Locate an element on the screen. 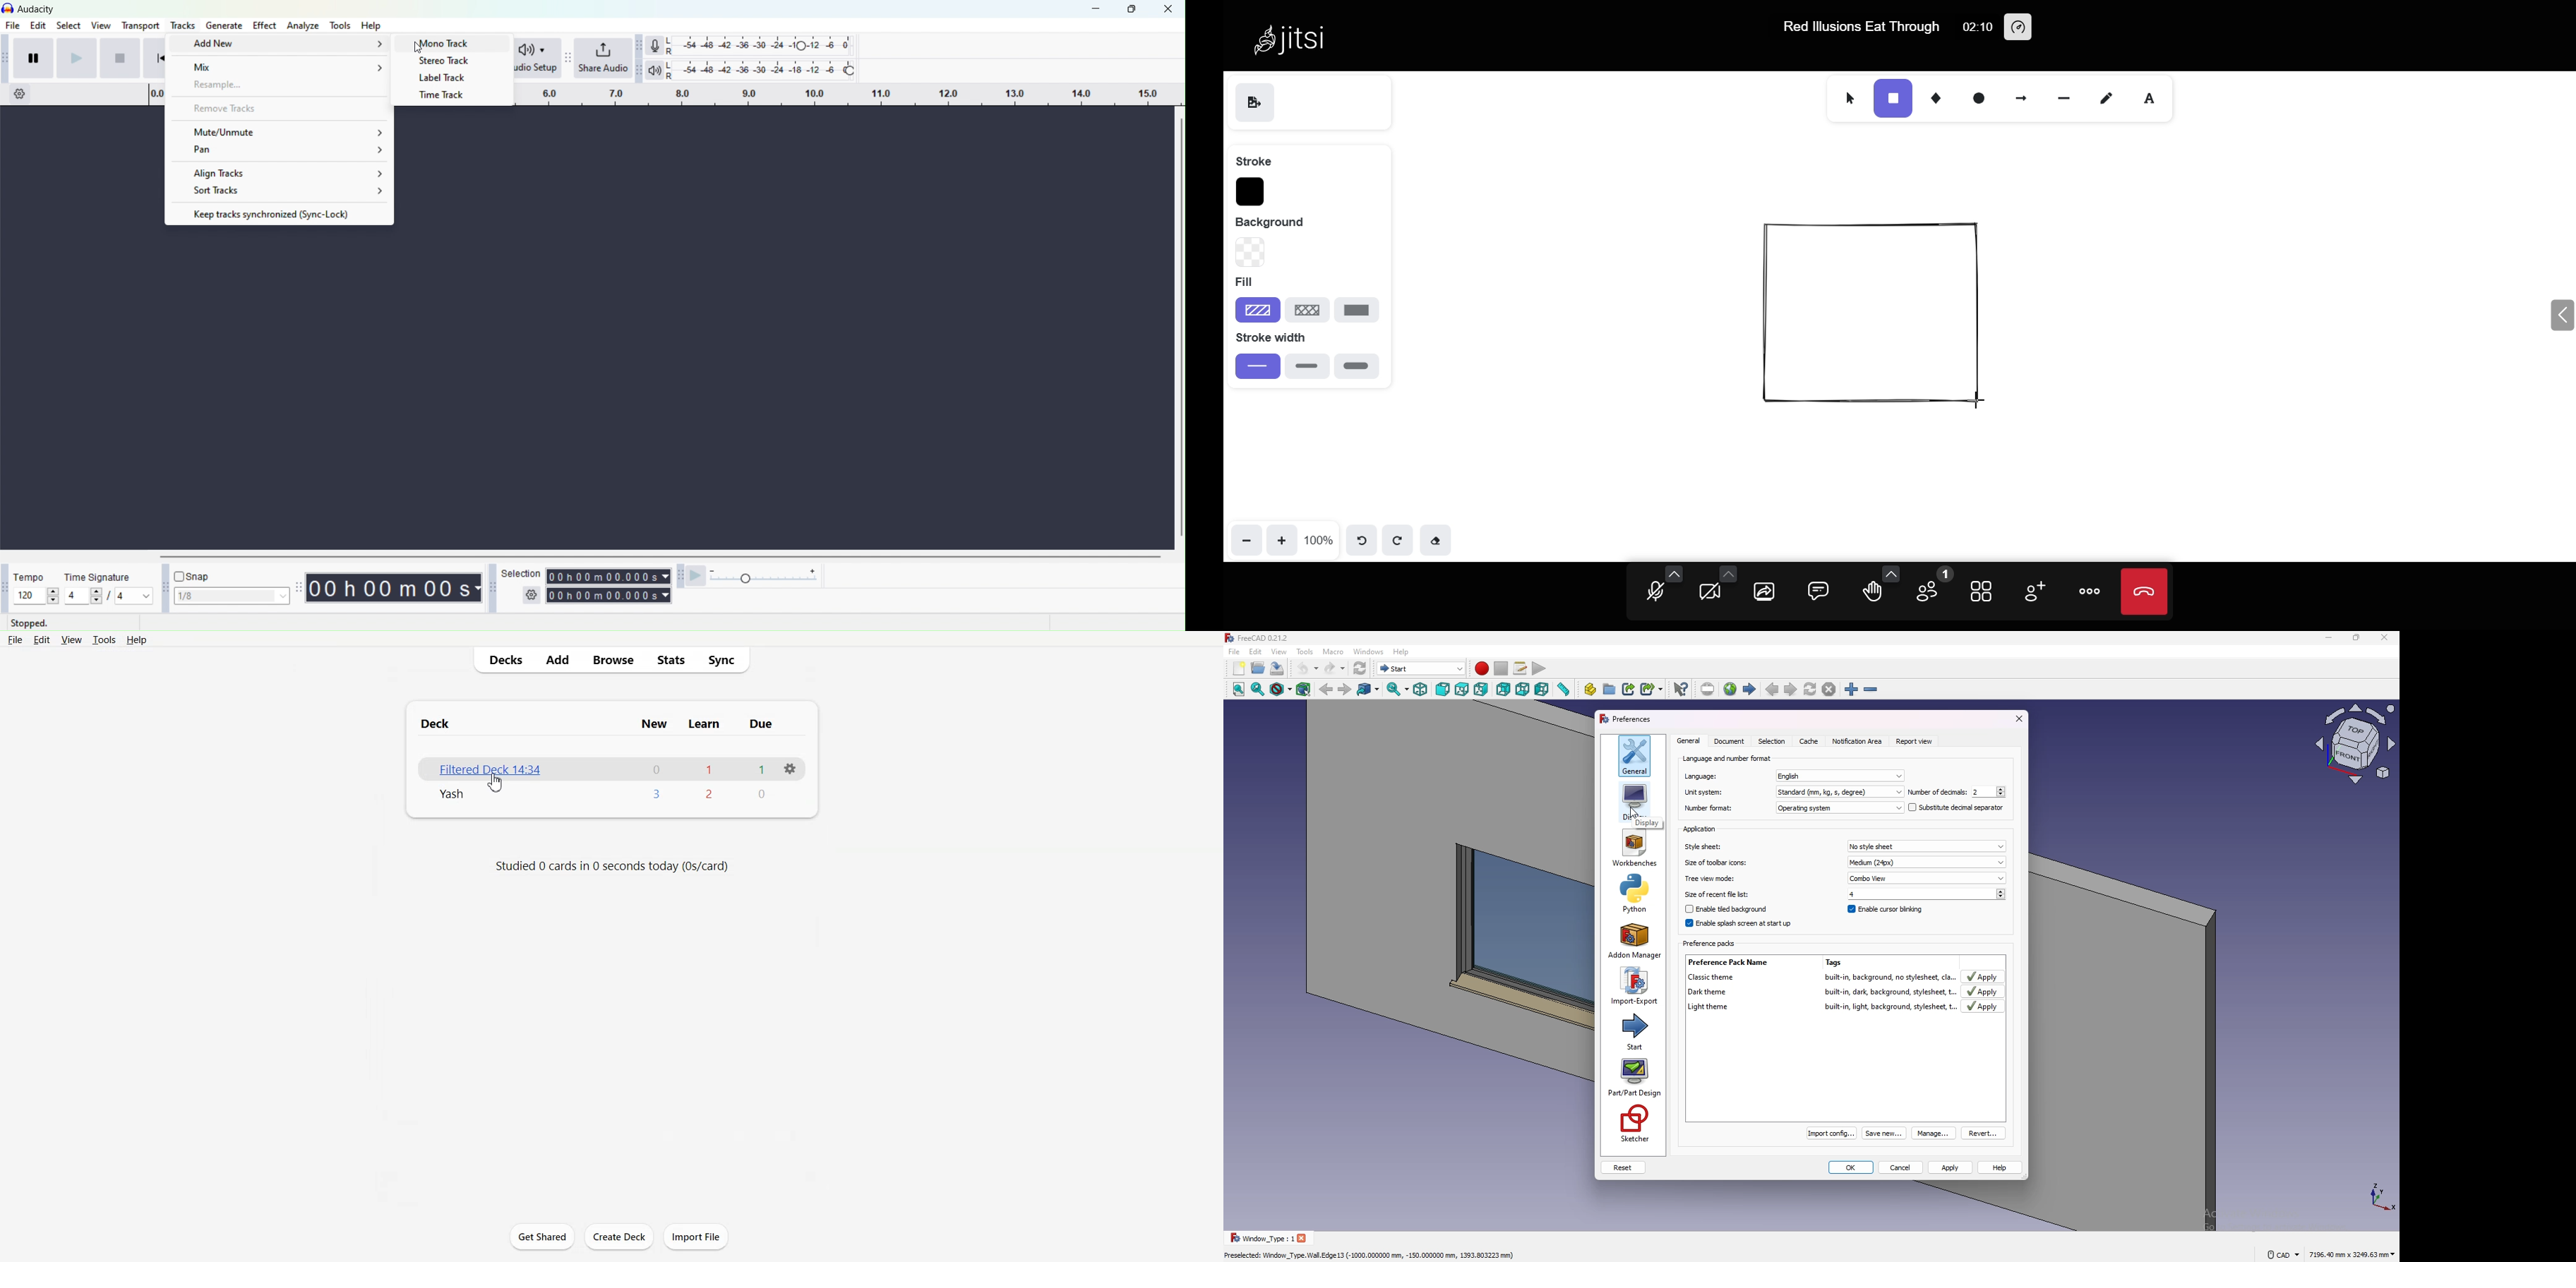 This screenshot has width=2576, height=1288. Operating system  is located at coordinates (1839, 807).